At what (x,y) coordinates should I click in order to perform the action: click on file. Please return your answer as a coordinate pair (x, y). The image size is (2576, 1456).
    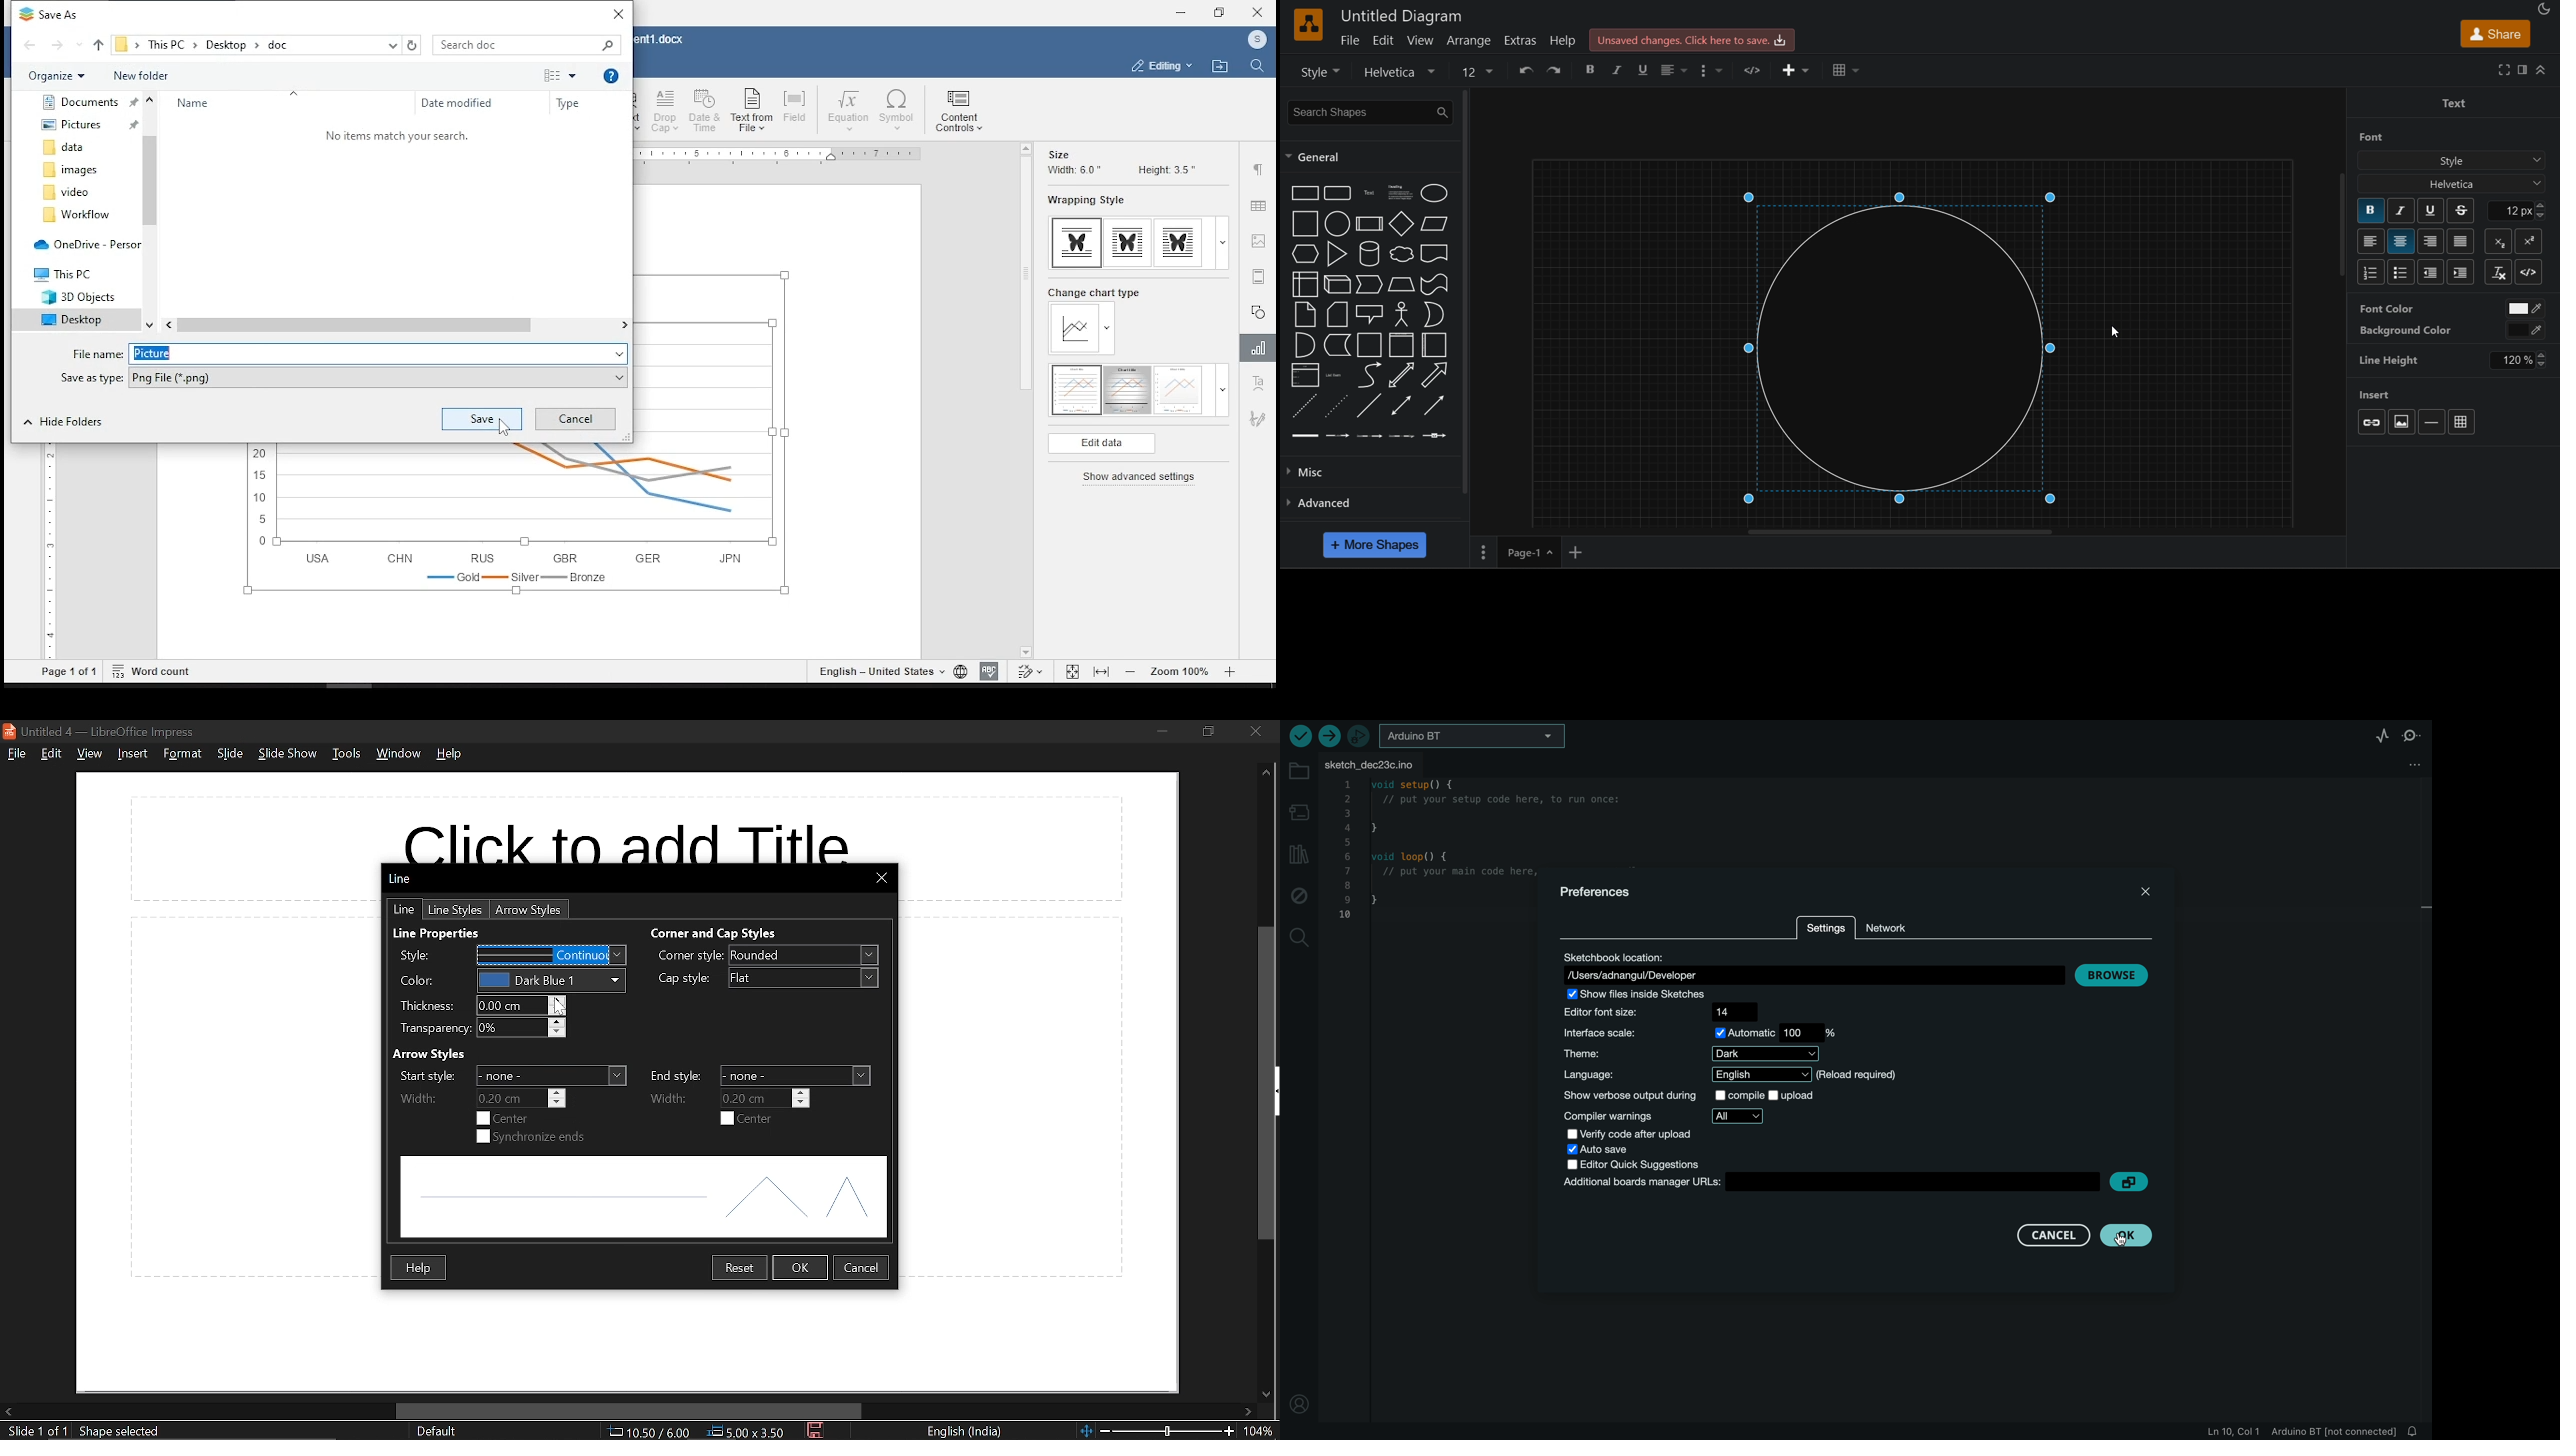
    Looking at the image, I should click on (1352, 41).